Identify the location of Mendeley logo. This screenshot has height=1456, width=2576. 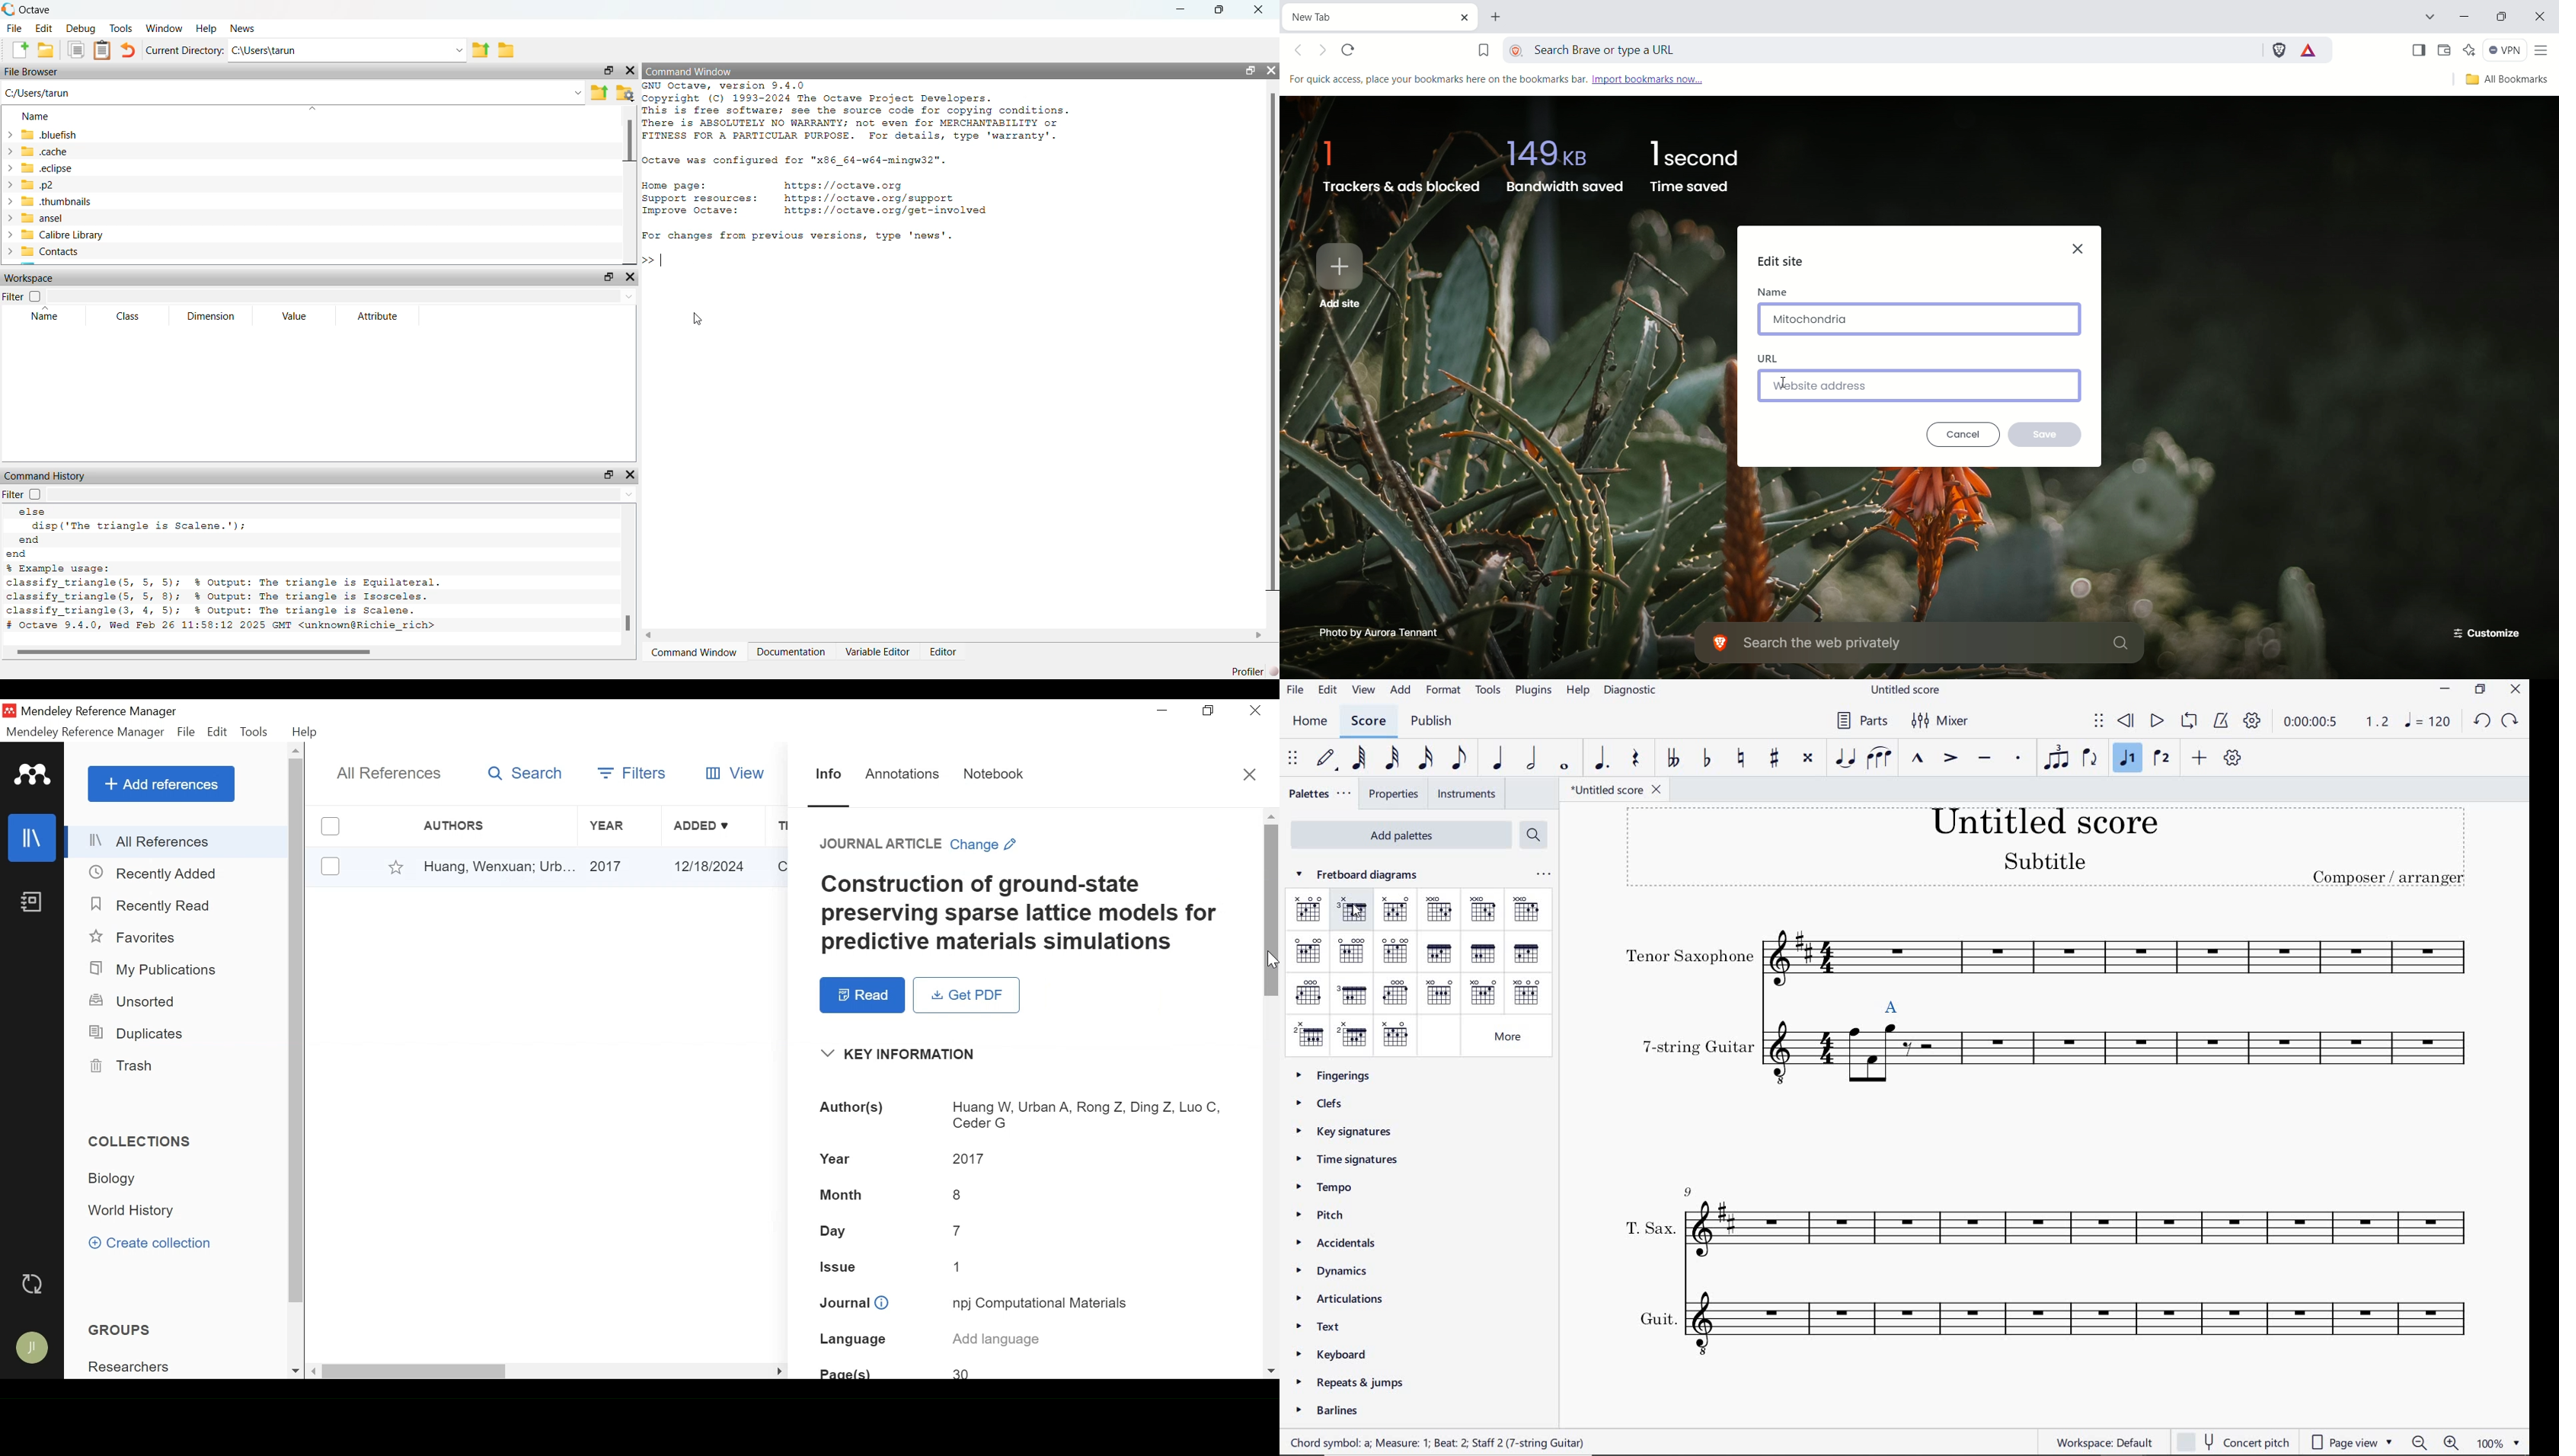
(33, 775).